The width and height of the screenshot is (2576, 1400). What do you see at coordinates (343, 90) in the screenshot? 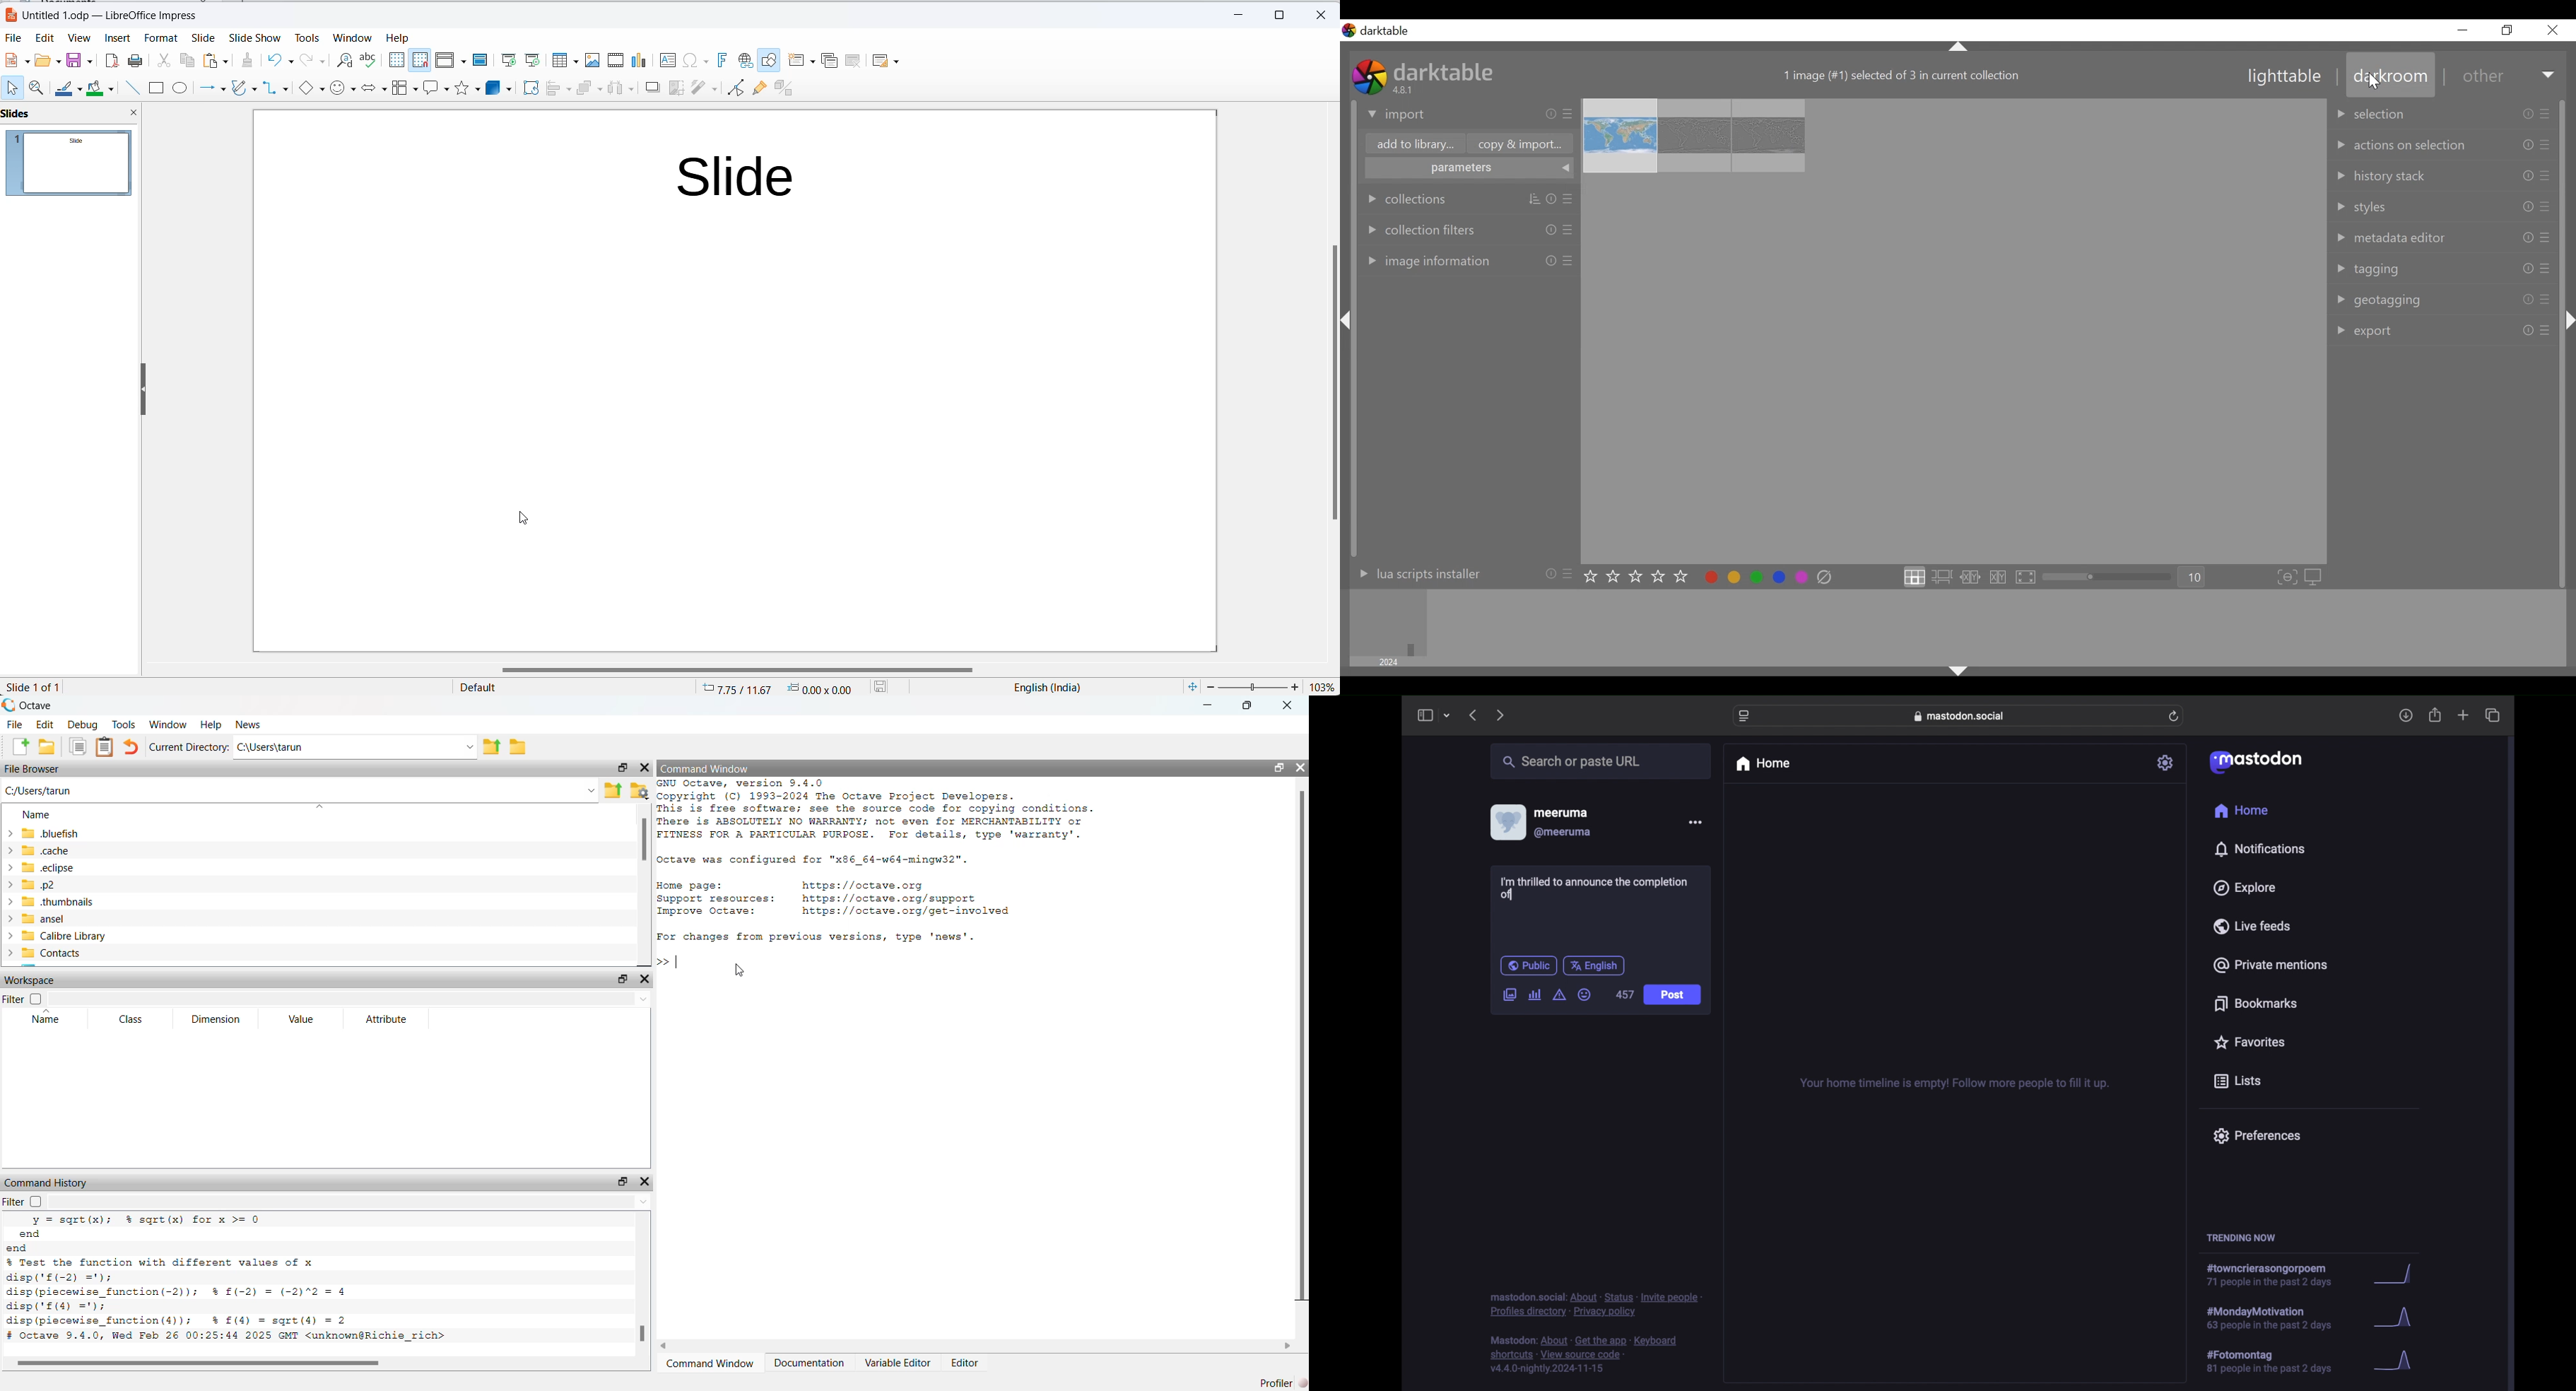
I see `symbol shapes` at bounding box center [343, 90].